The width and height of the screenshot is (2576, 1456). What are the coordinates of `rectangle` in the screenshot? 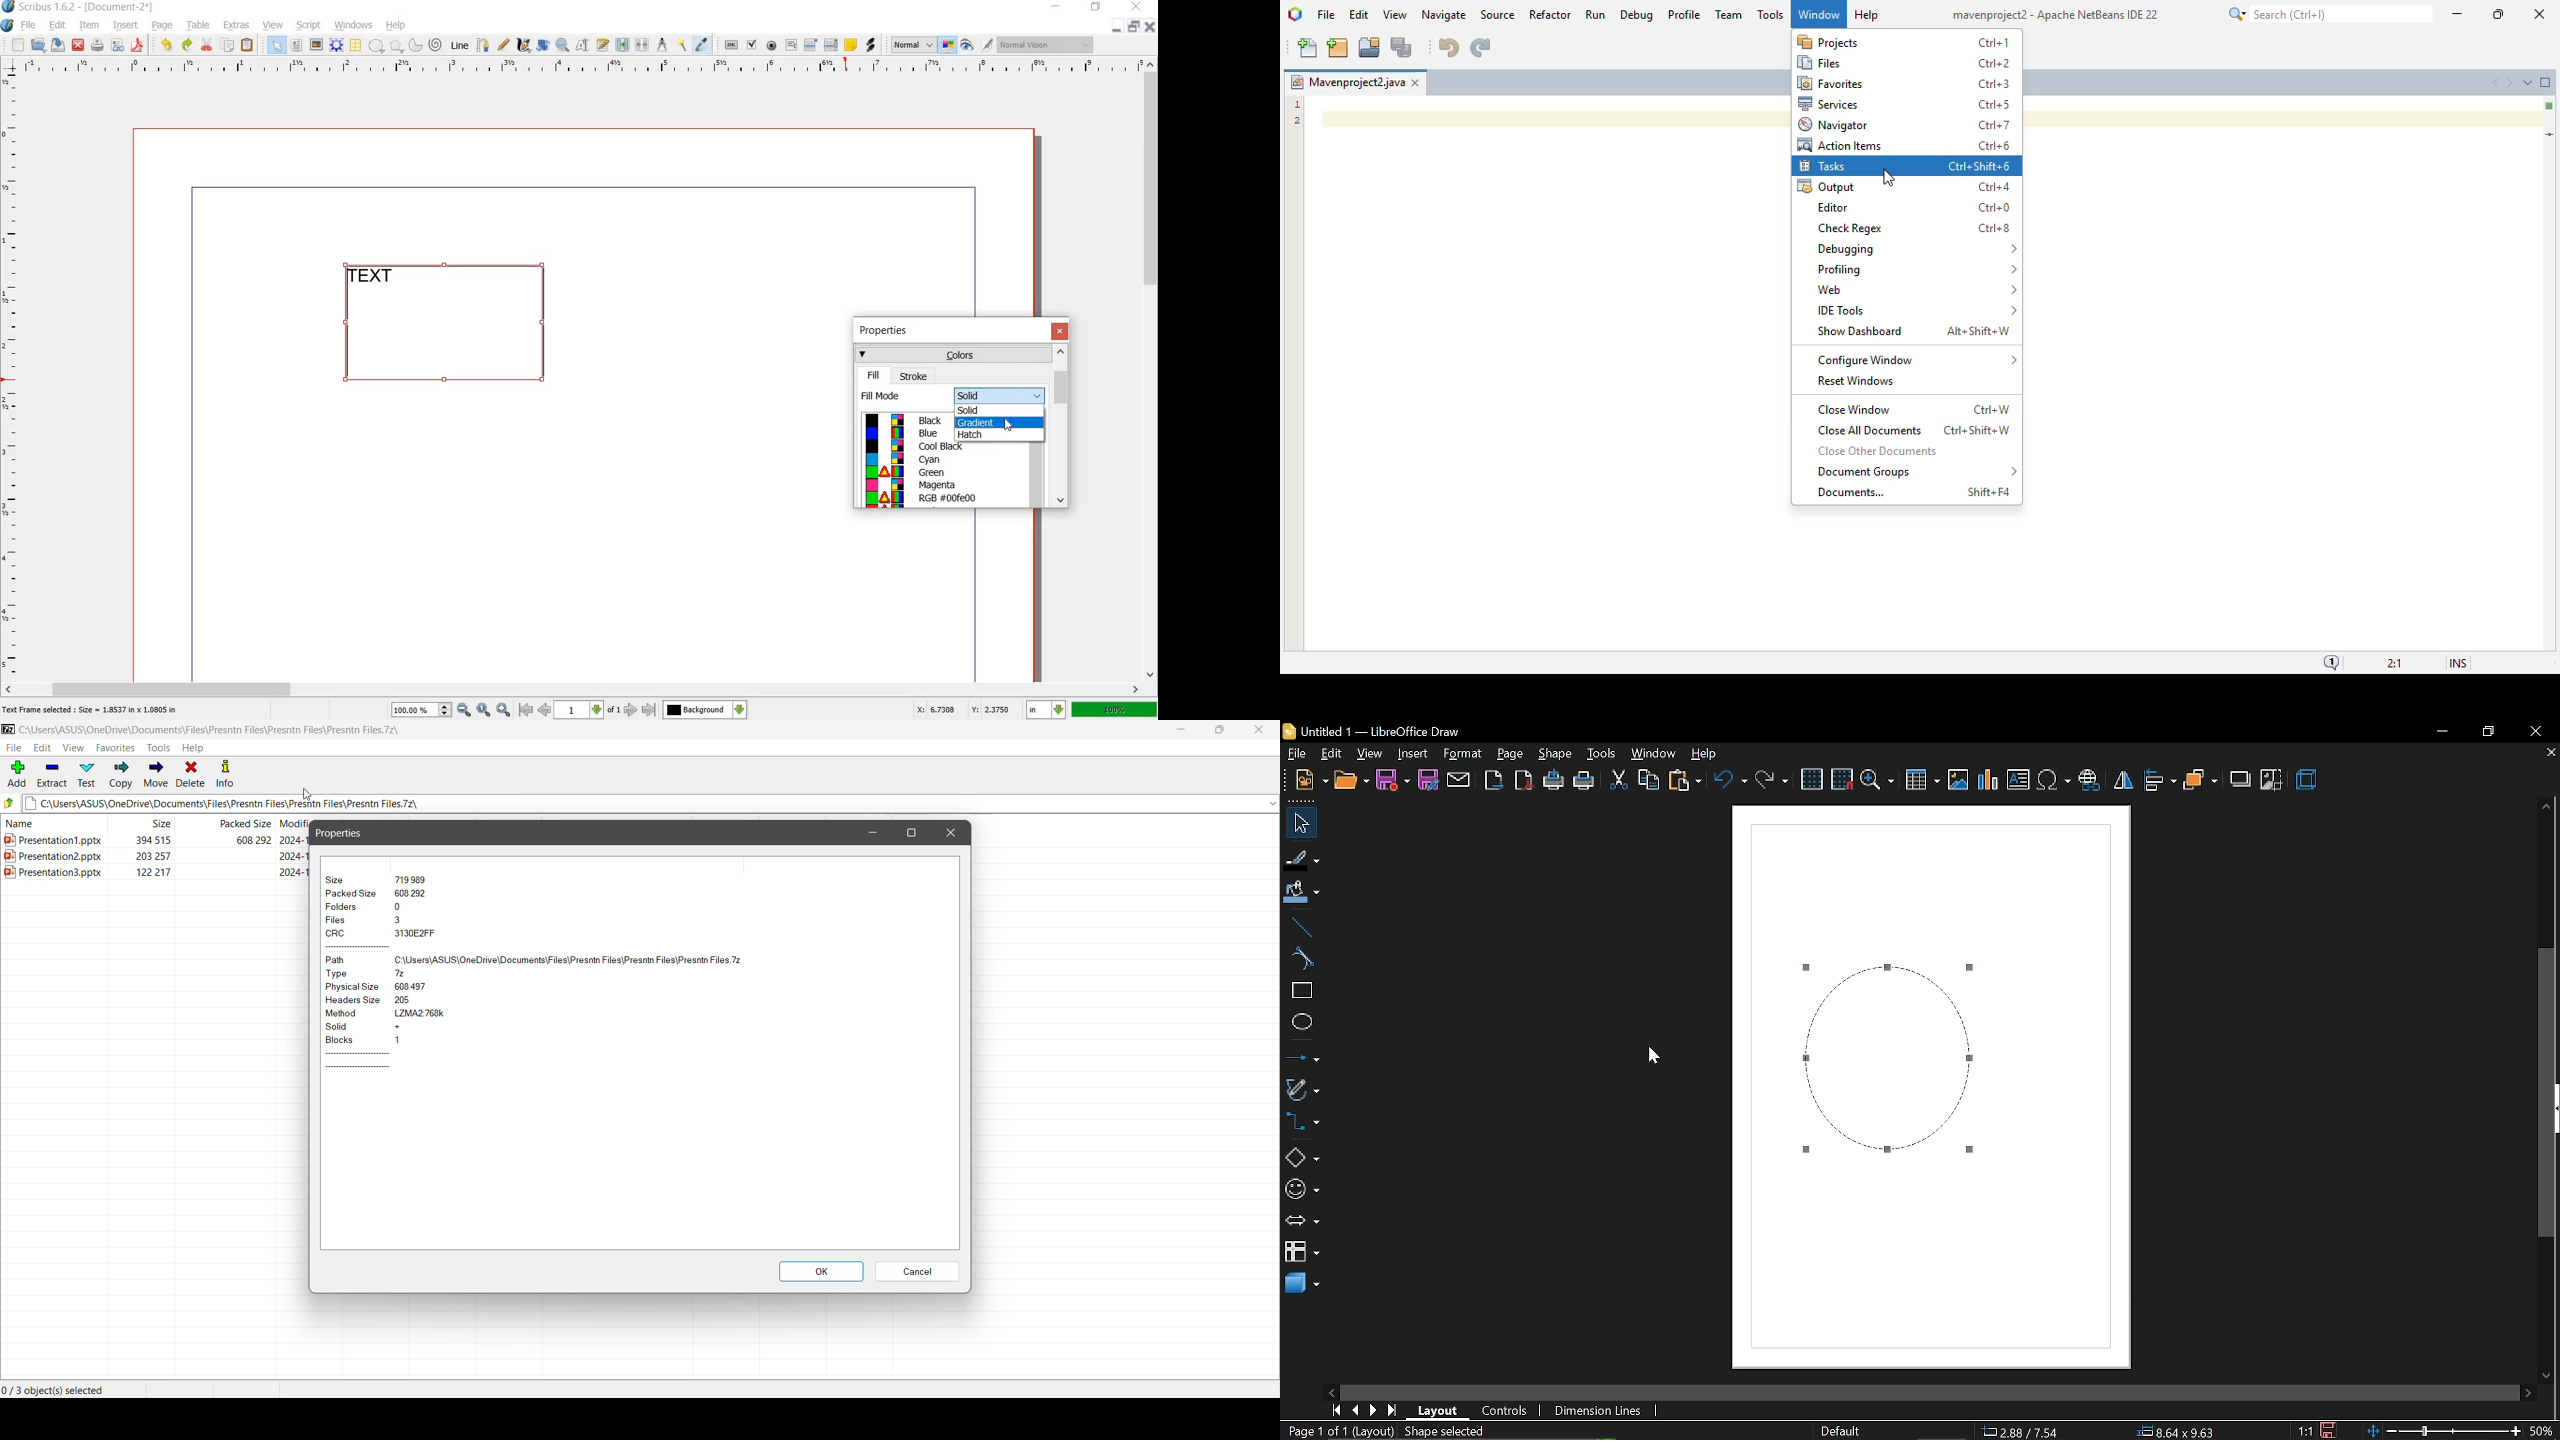 It's located at (1301, 992).